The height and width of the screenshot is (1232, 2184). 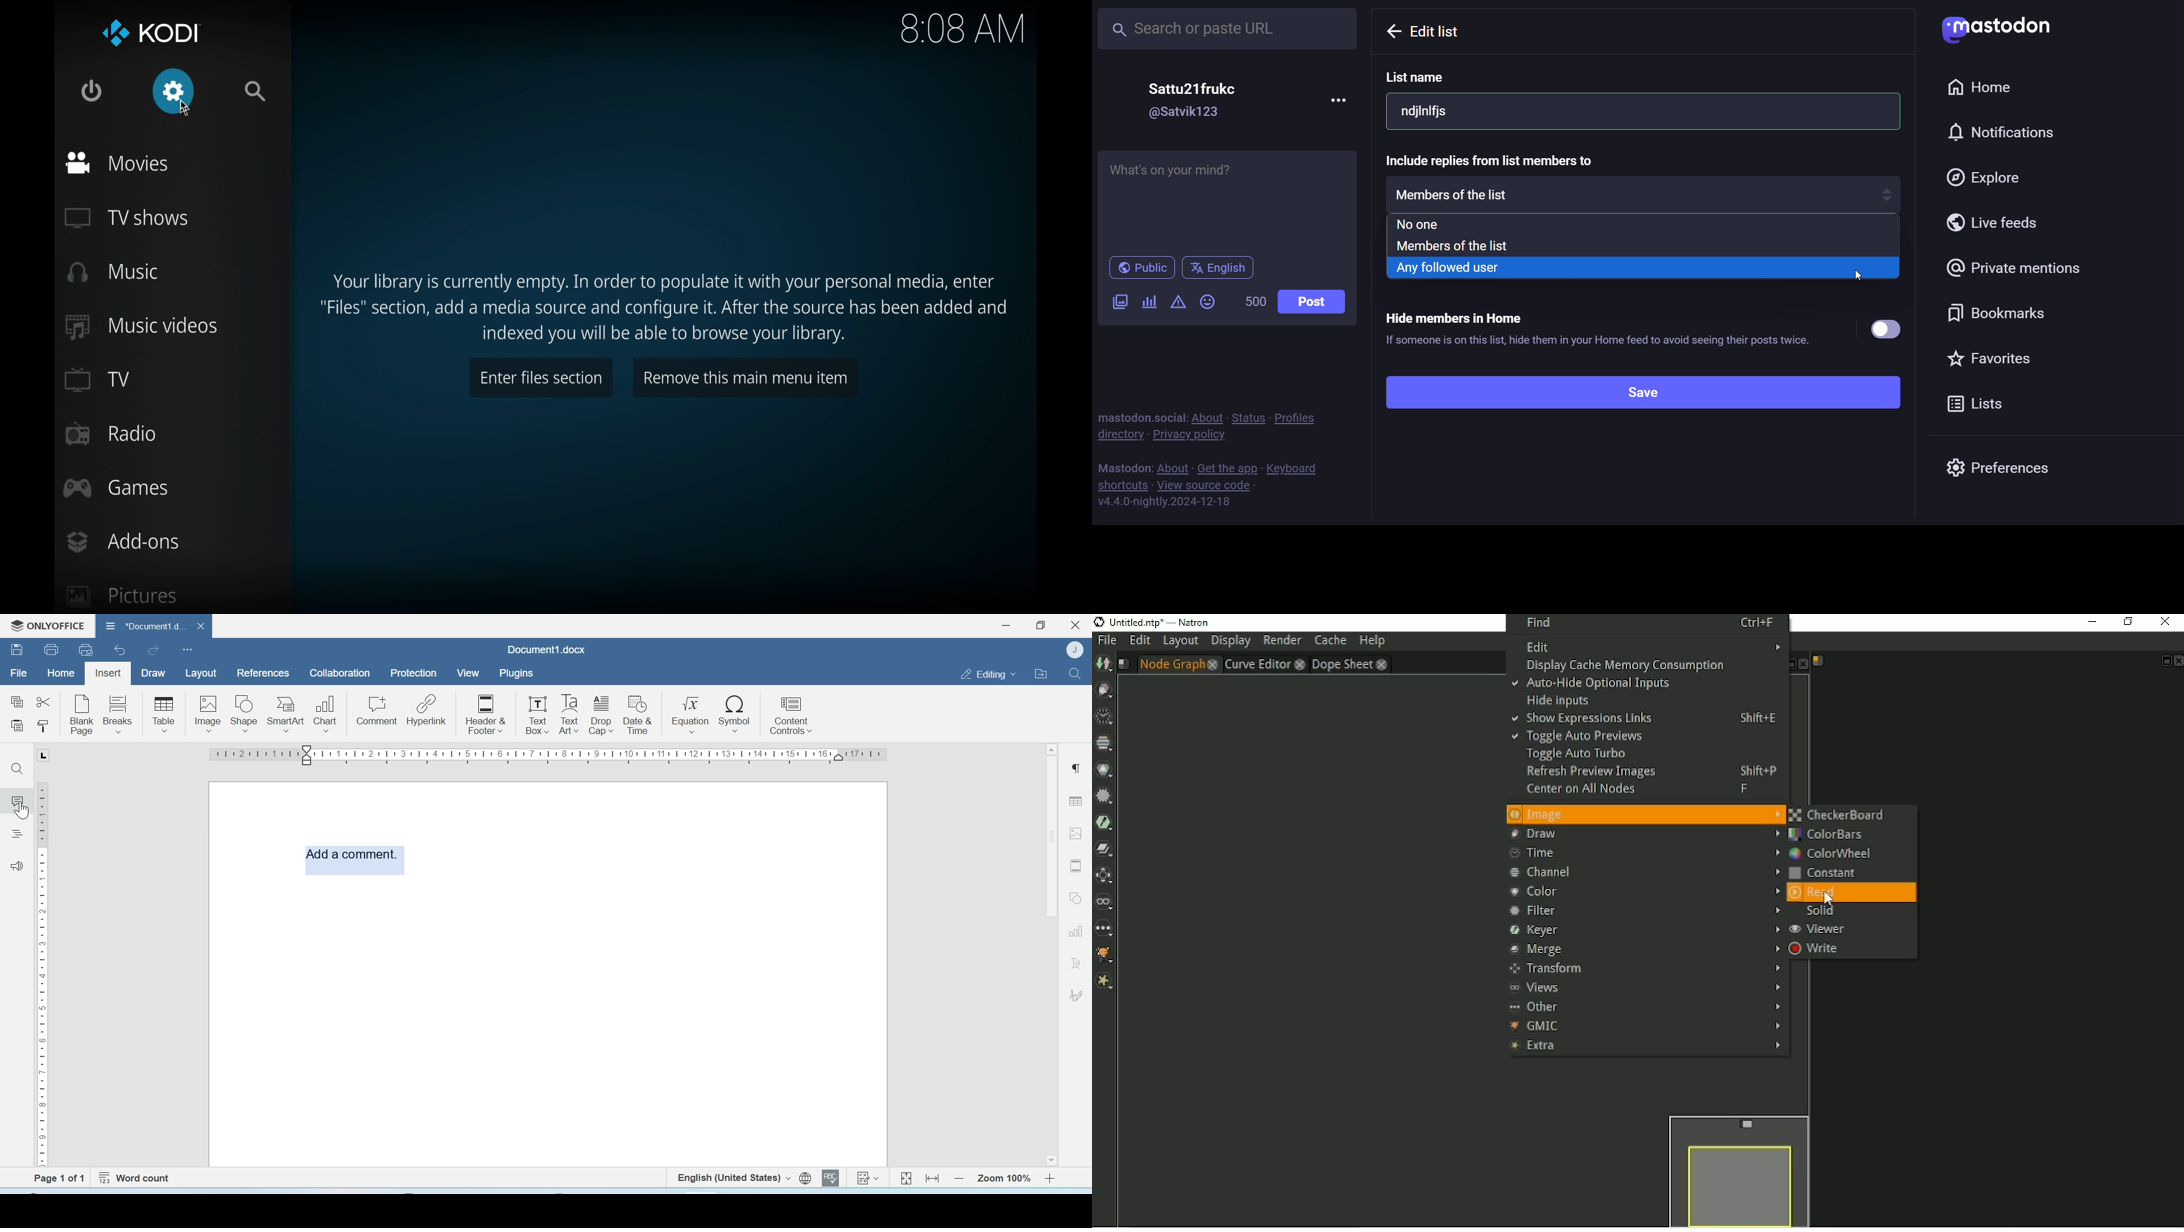 I want to click on radio, so click(x=111, y=433).